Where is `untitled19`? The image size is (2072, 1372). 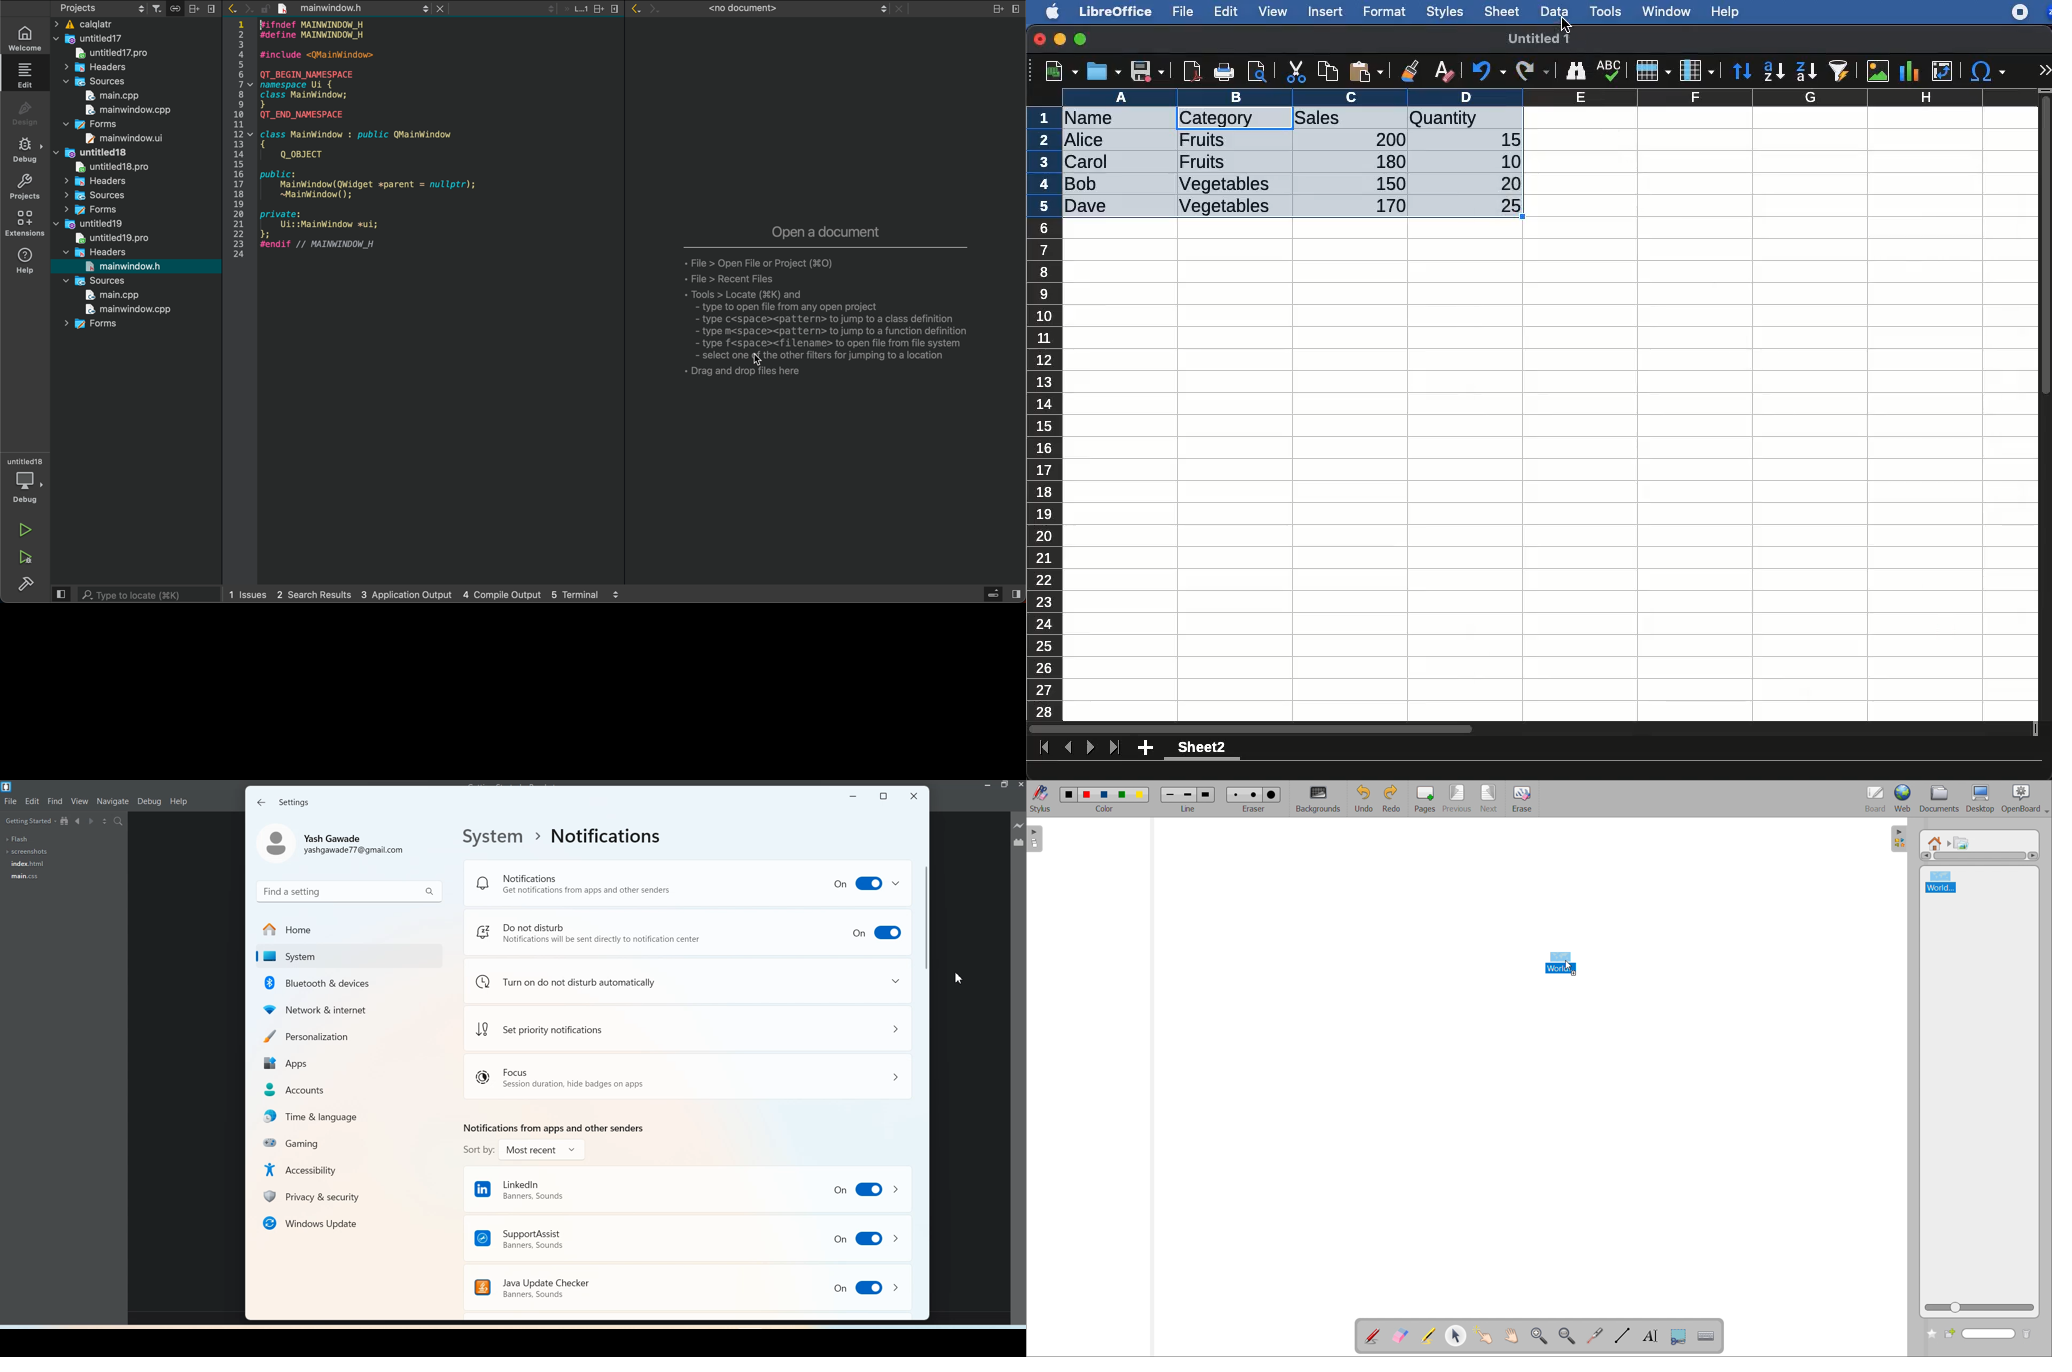
untitled19 is located at coordinates (98, 223).